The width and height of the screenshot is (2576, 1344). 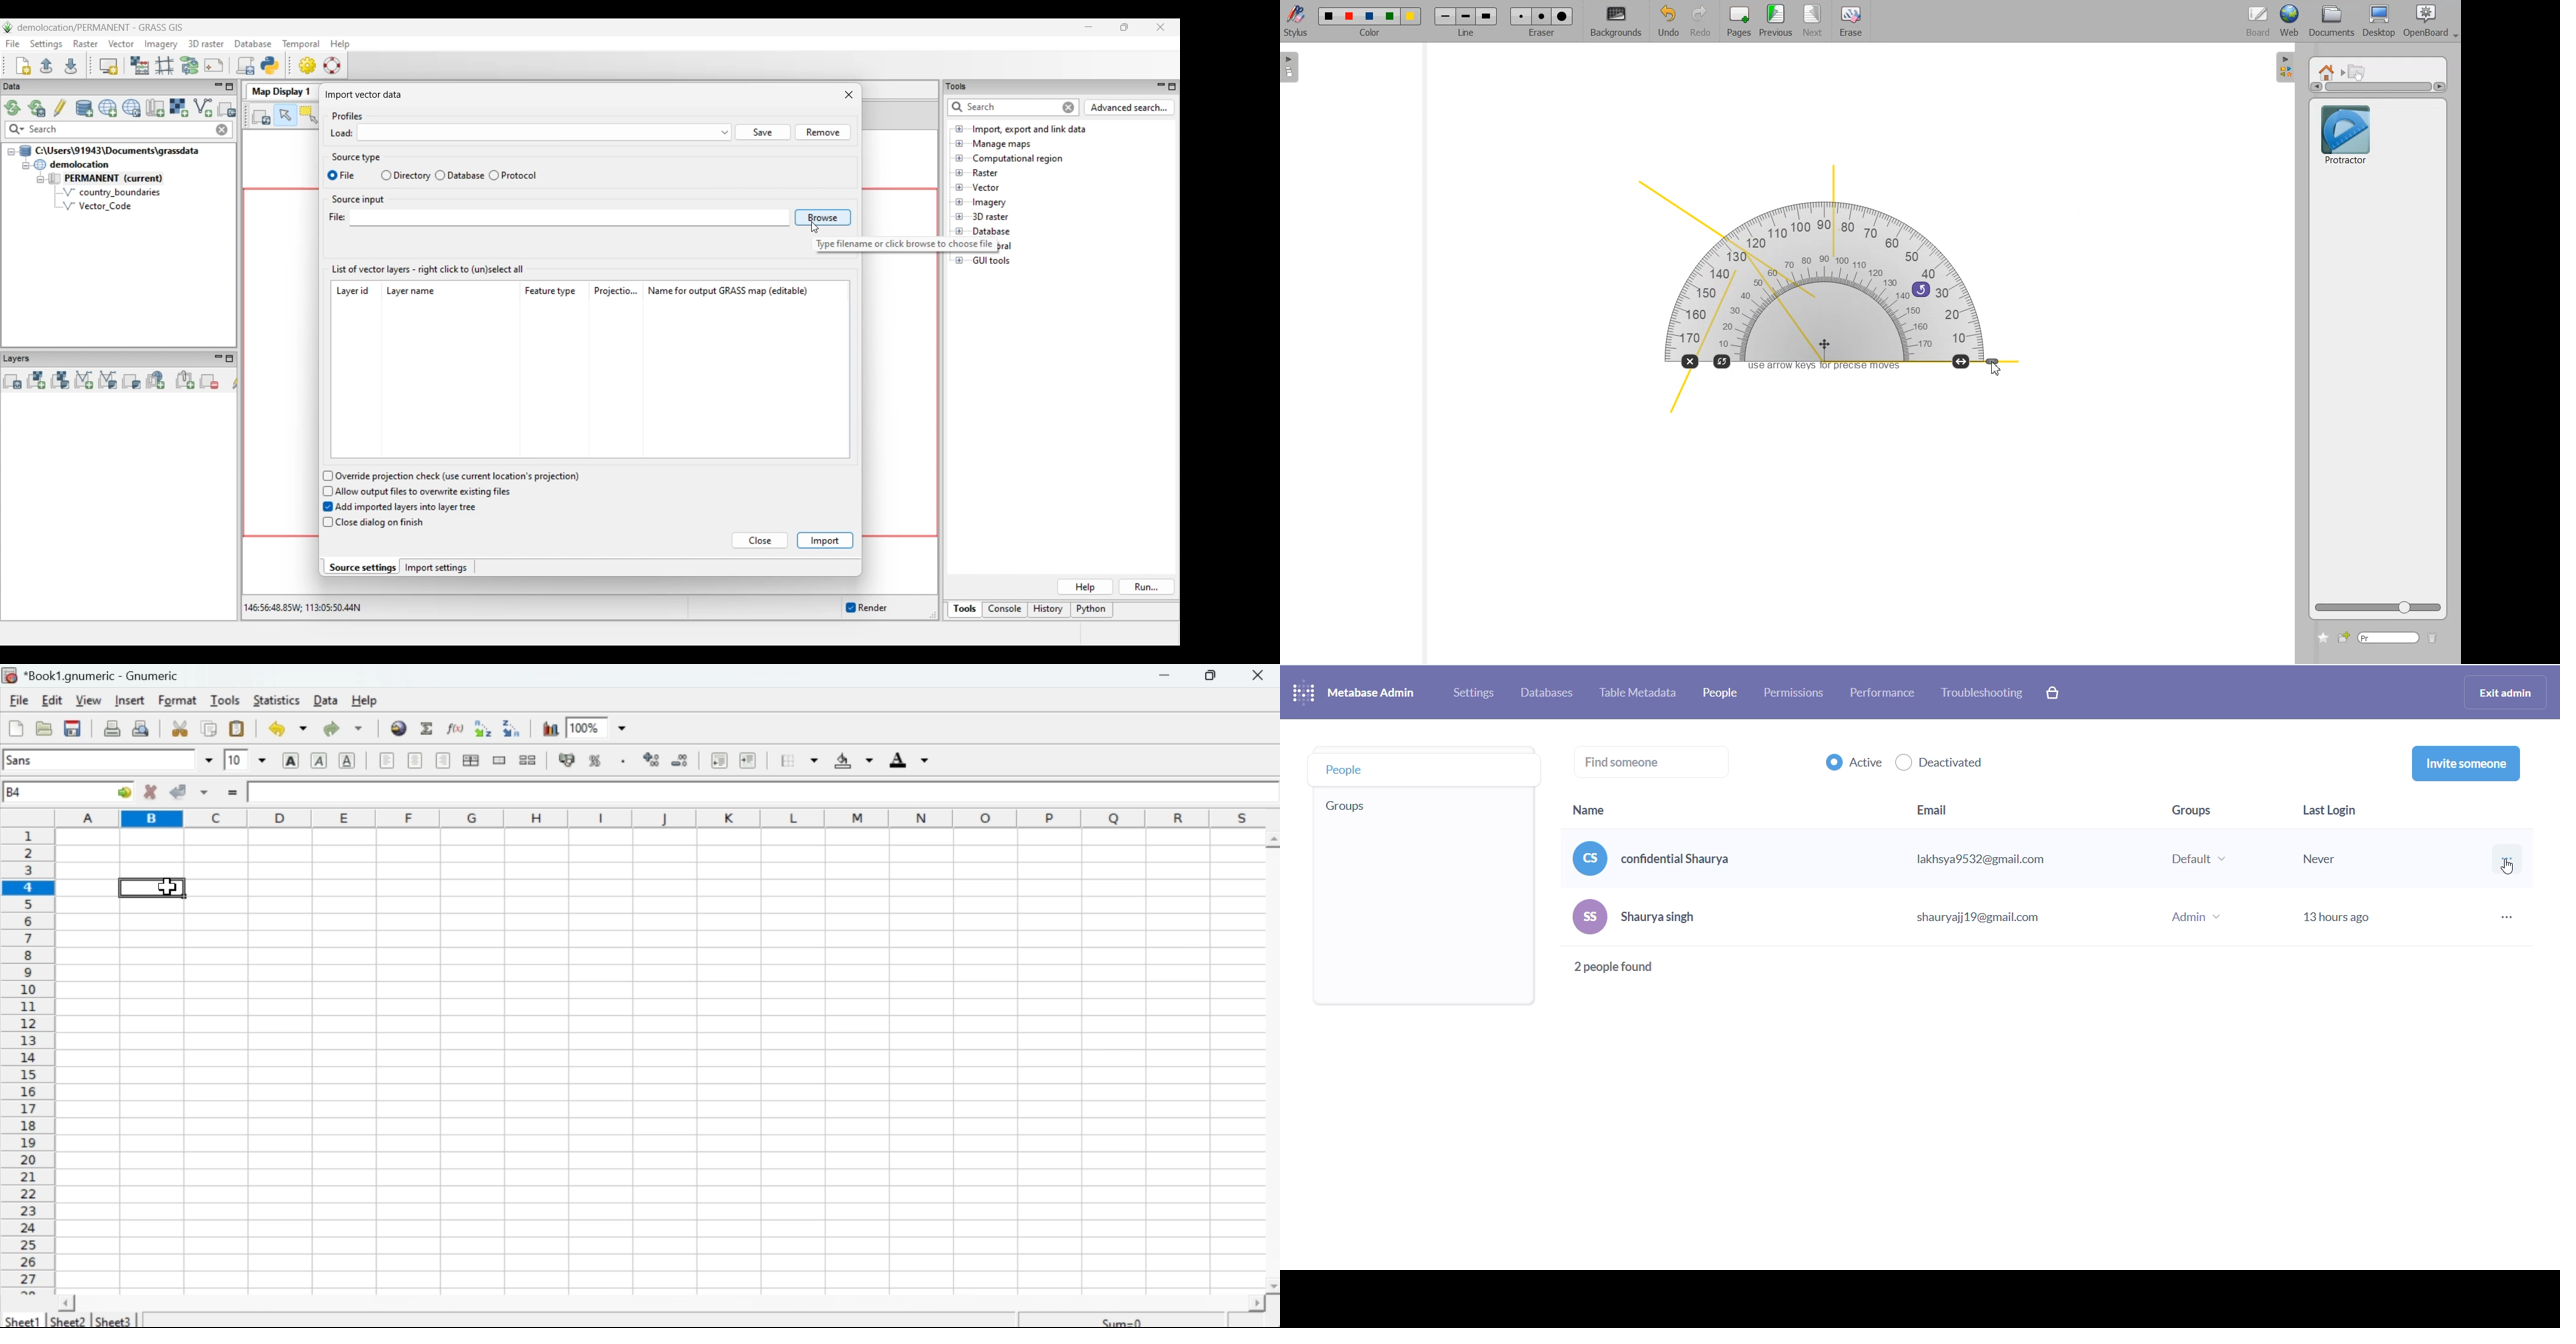 I want to click on Redo, so click(x=1701, y=22).